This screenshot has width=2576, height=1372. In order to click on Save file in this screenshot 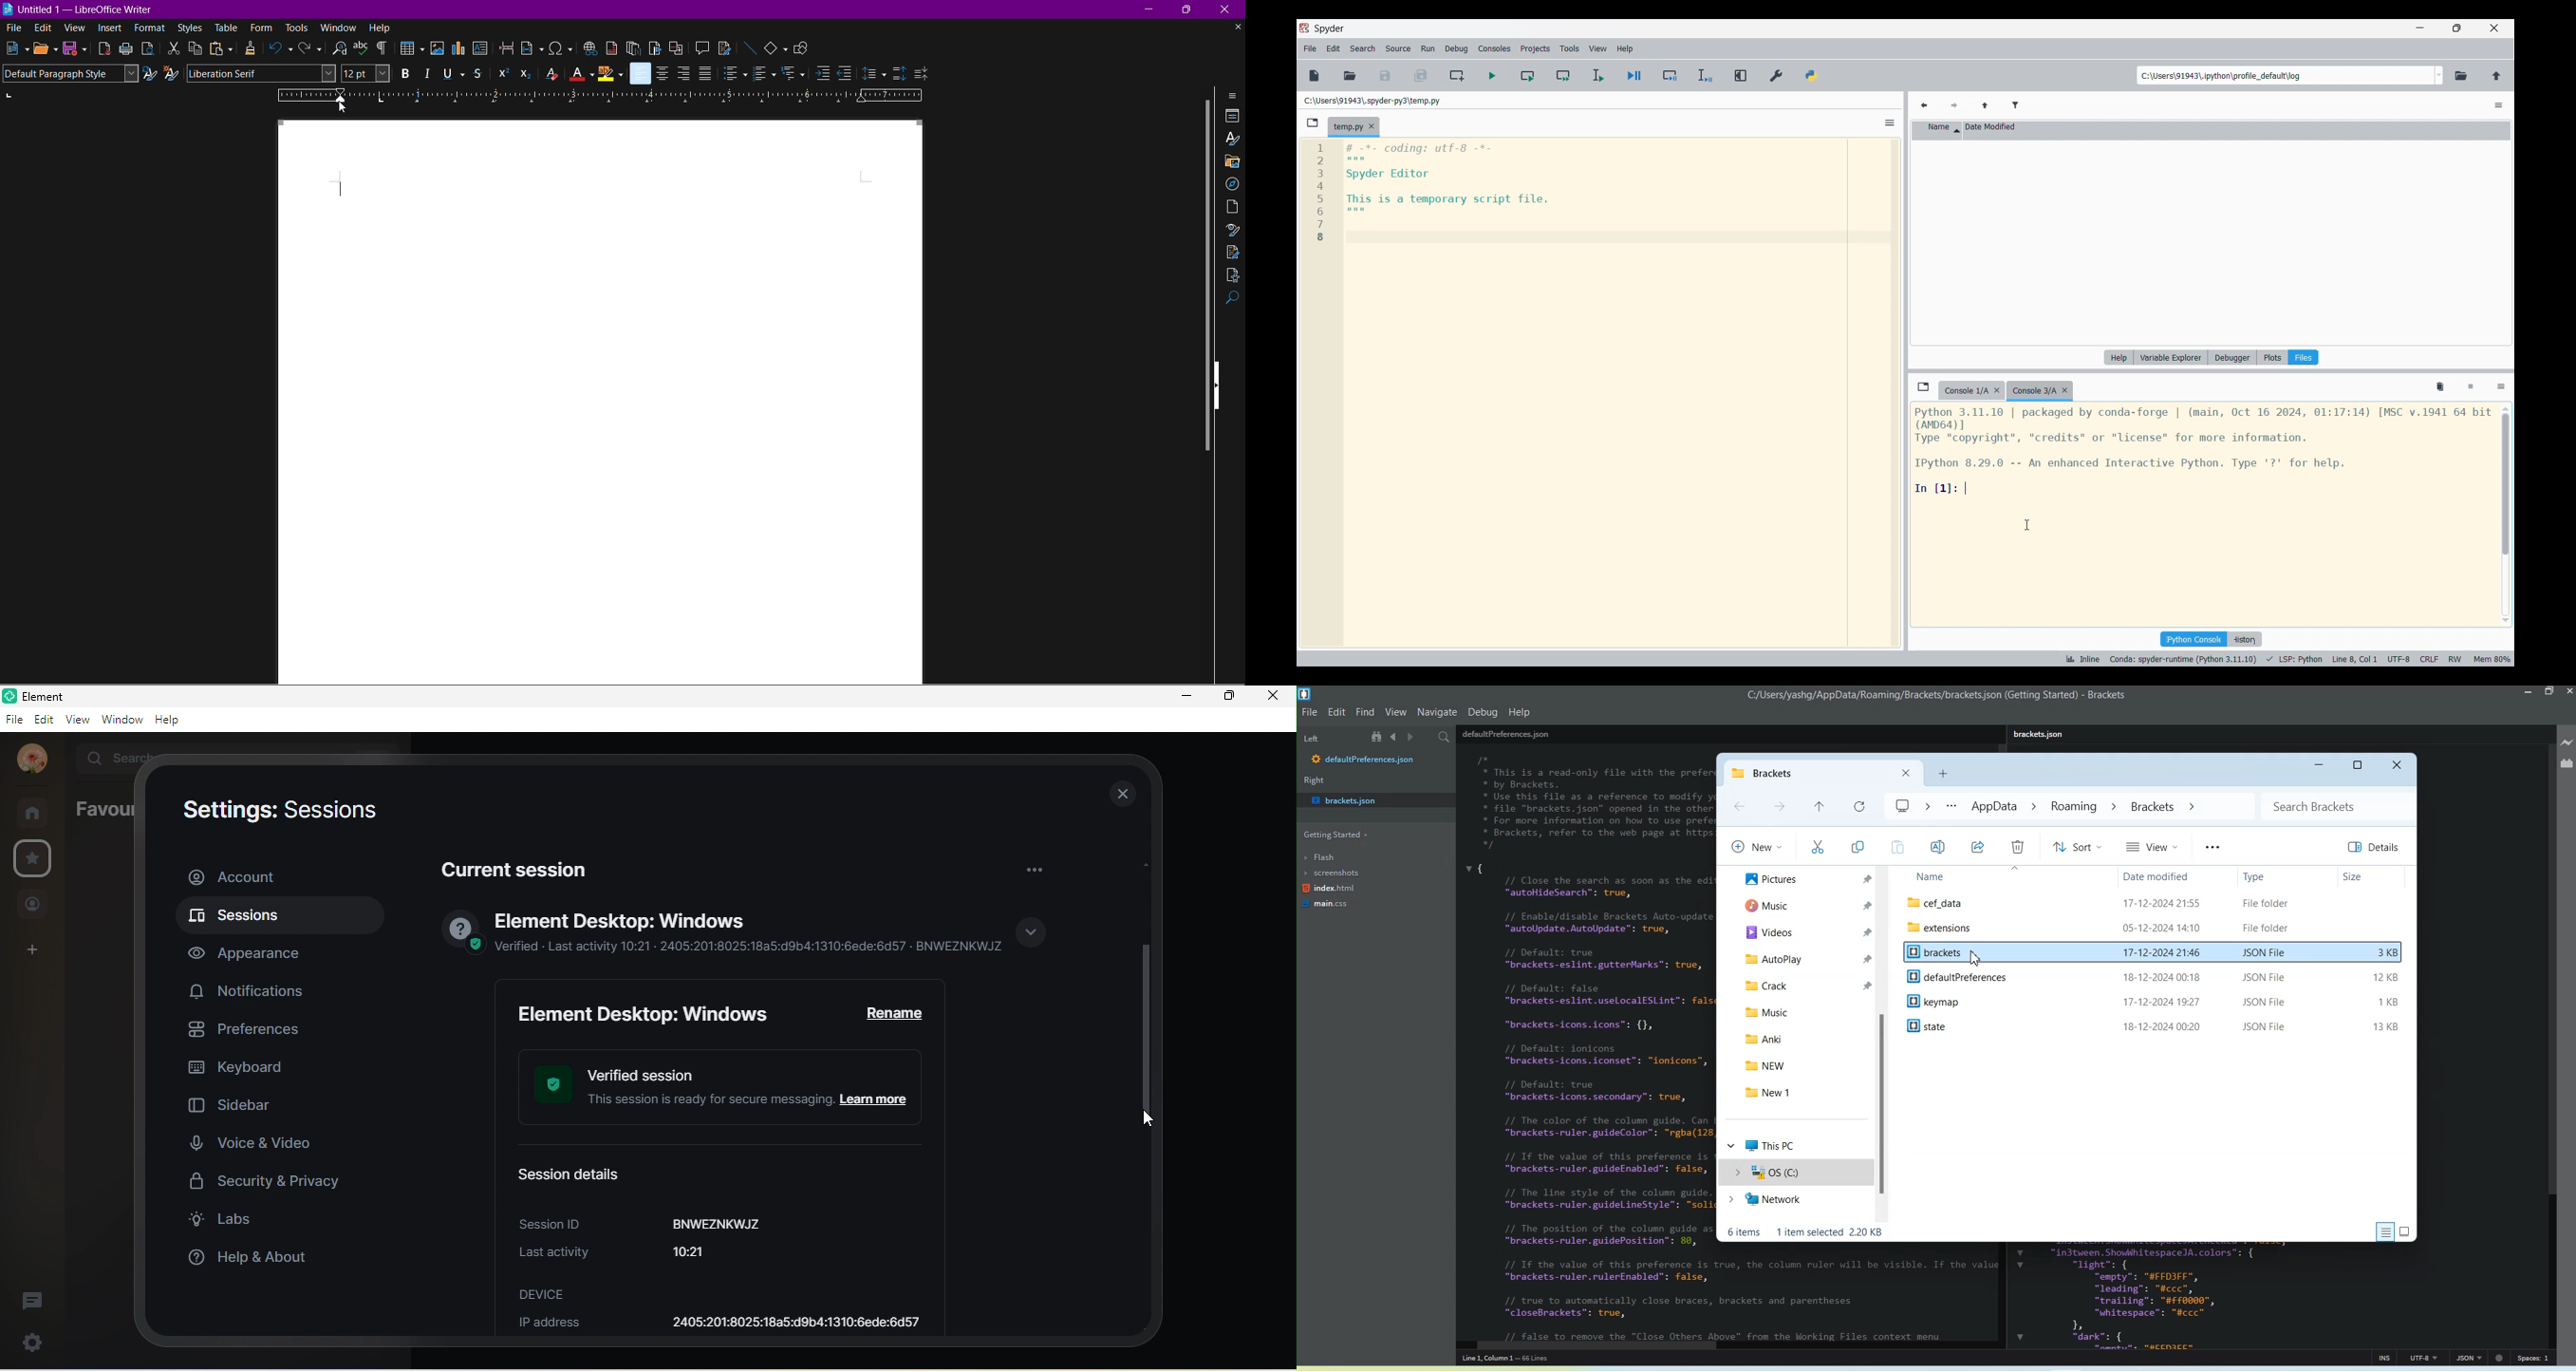, I will do `click(1385, 76)`.